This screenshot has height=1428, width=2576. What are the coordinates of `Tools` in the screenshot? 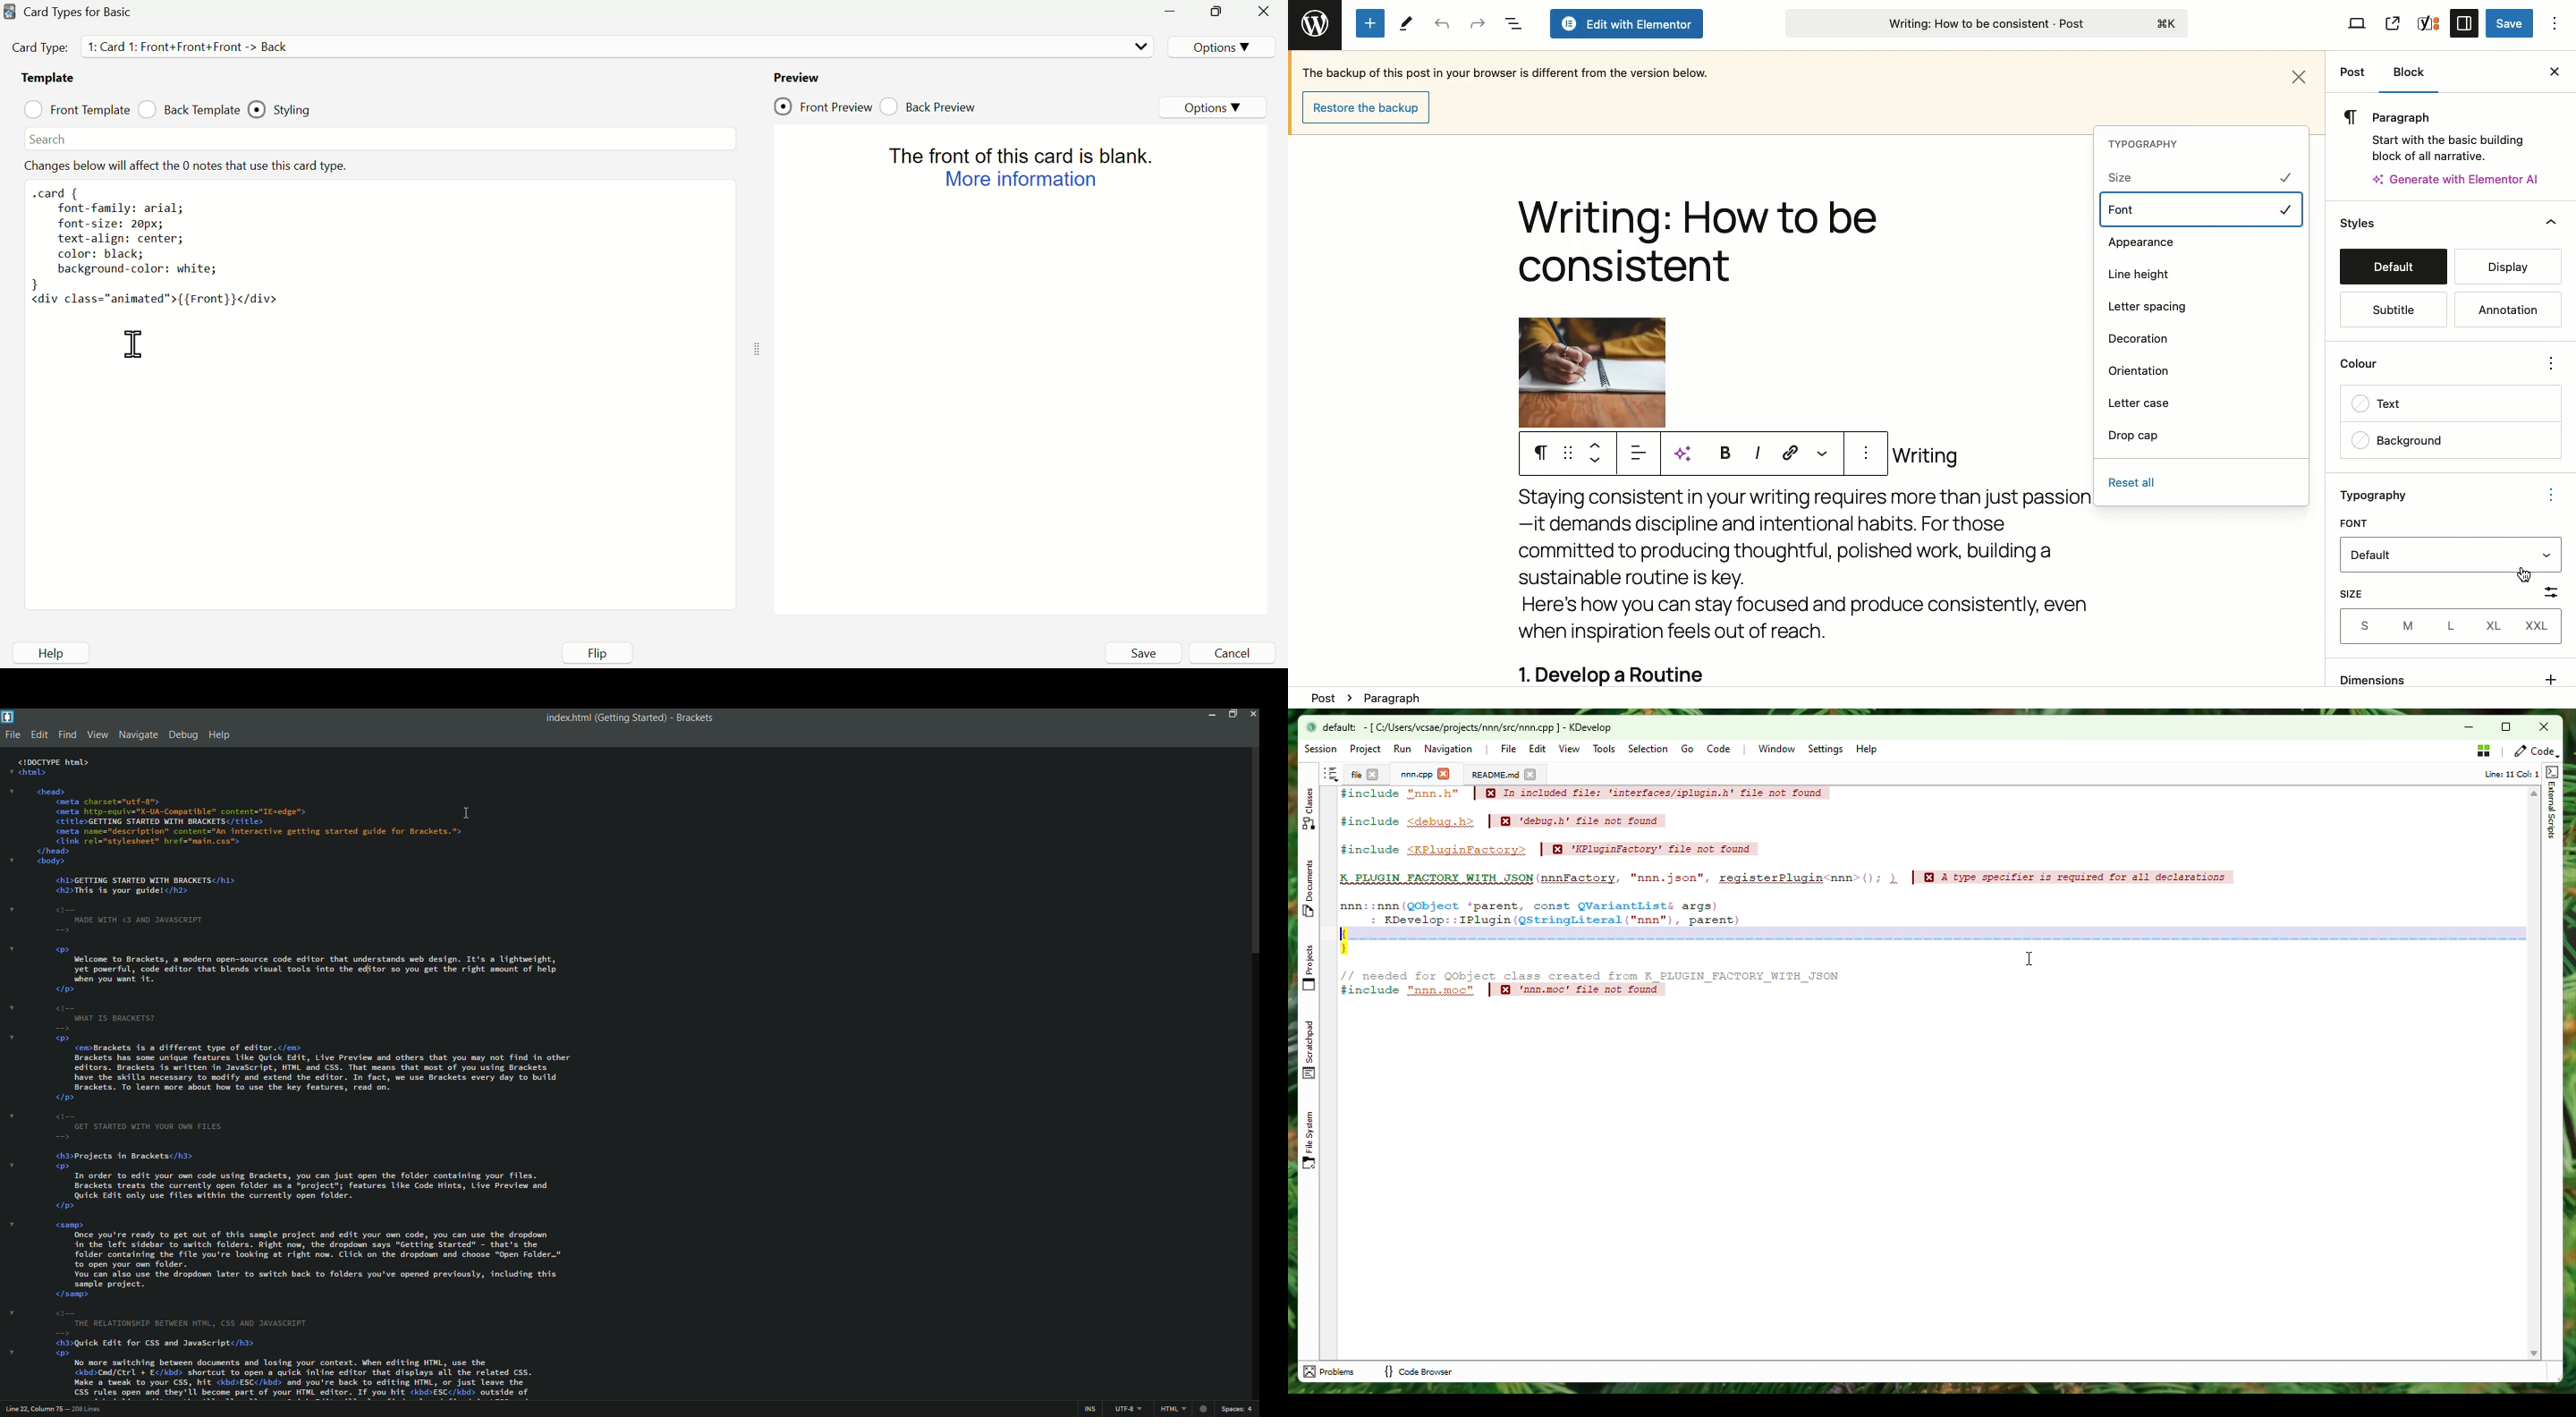 It's located at (1404, 24).